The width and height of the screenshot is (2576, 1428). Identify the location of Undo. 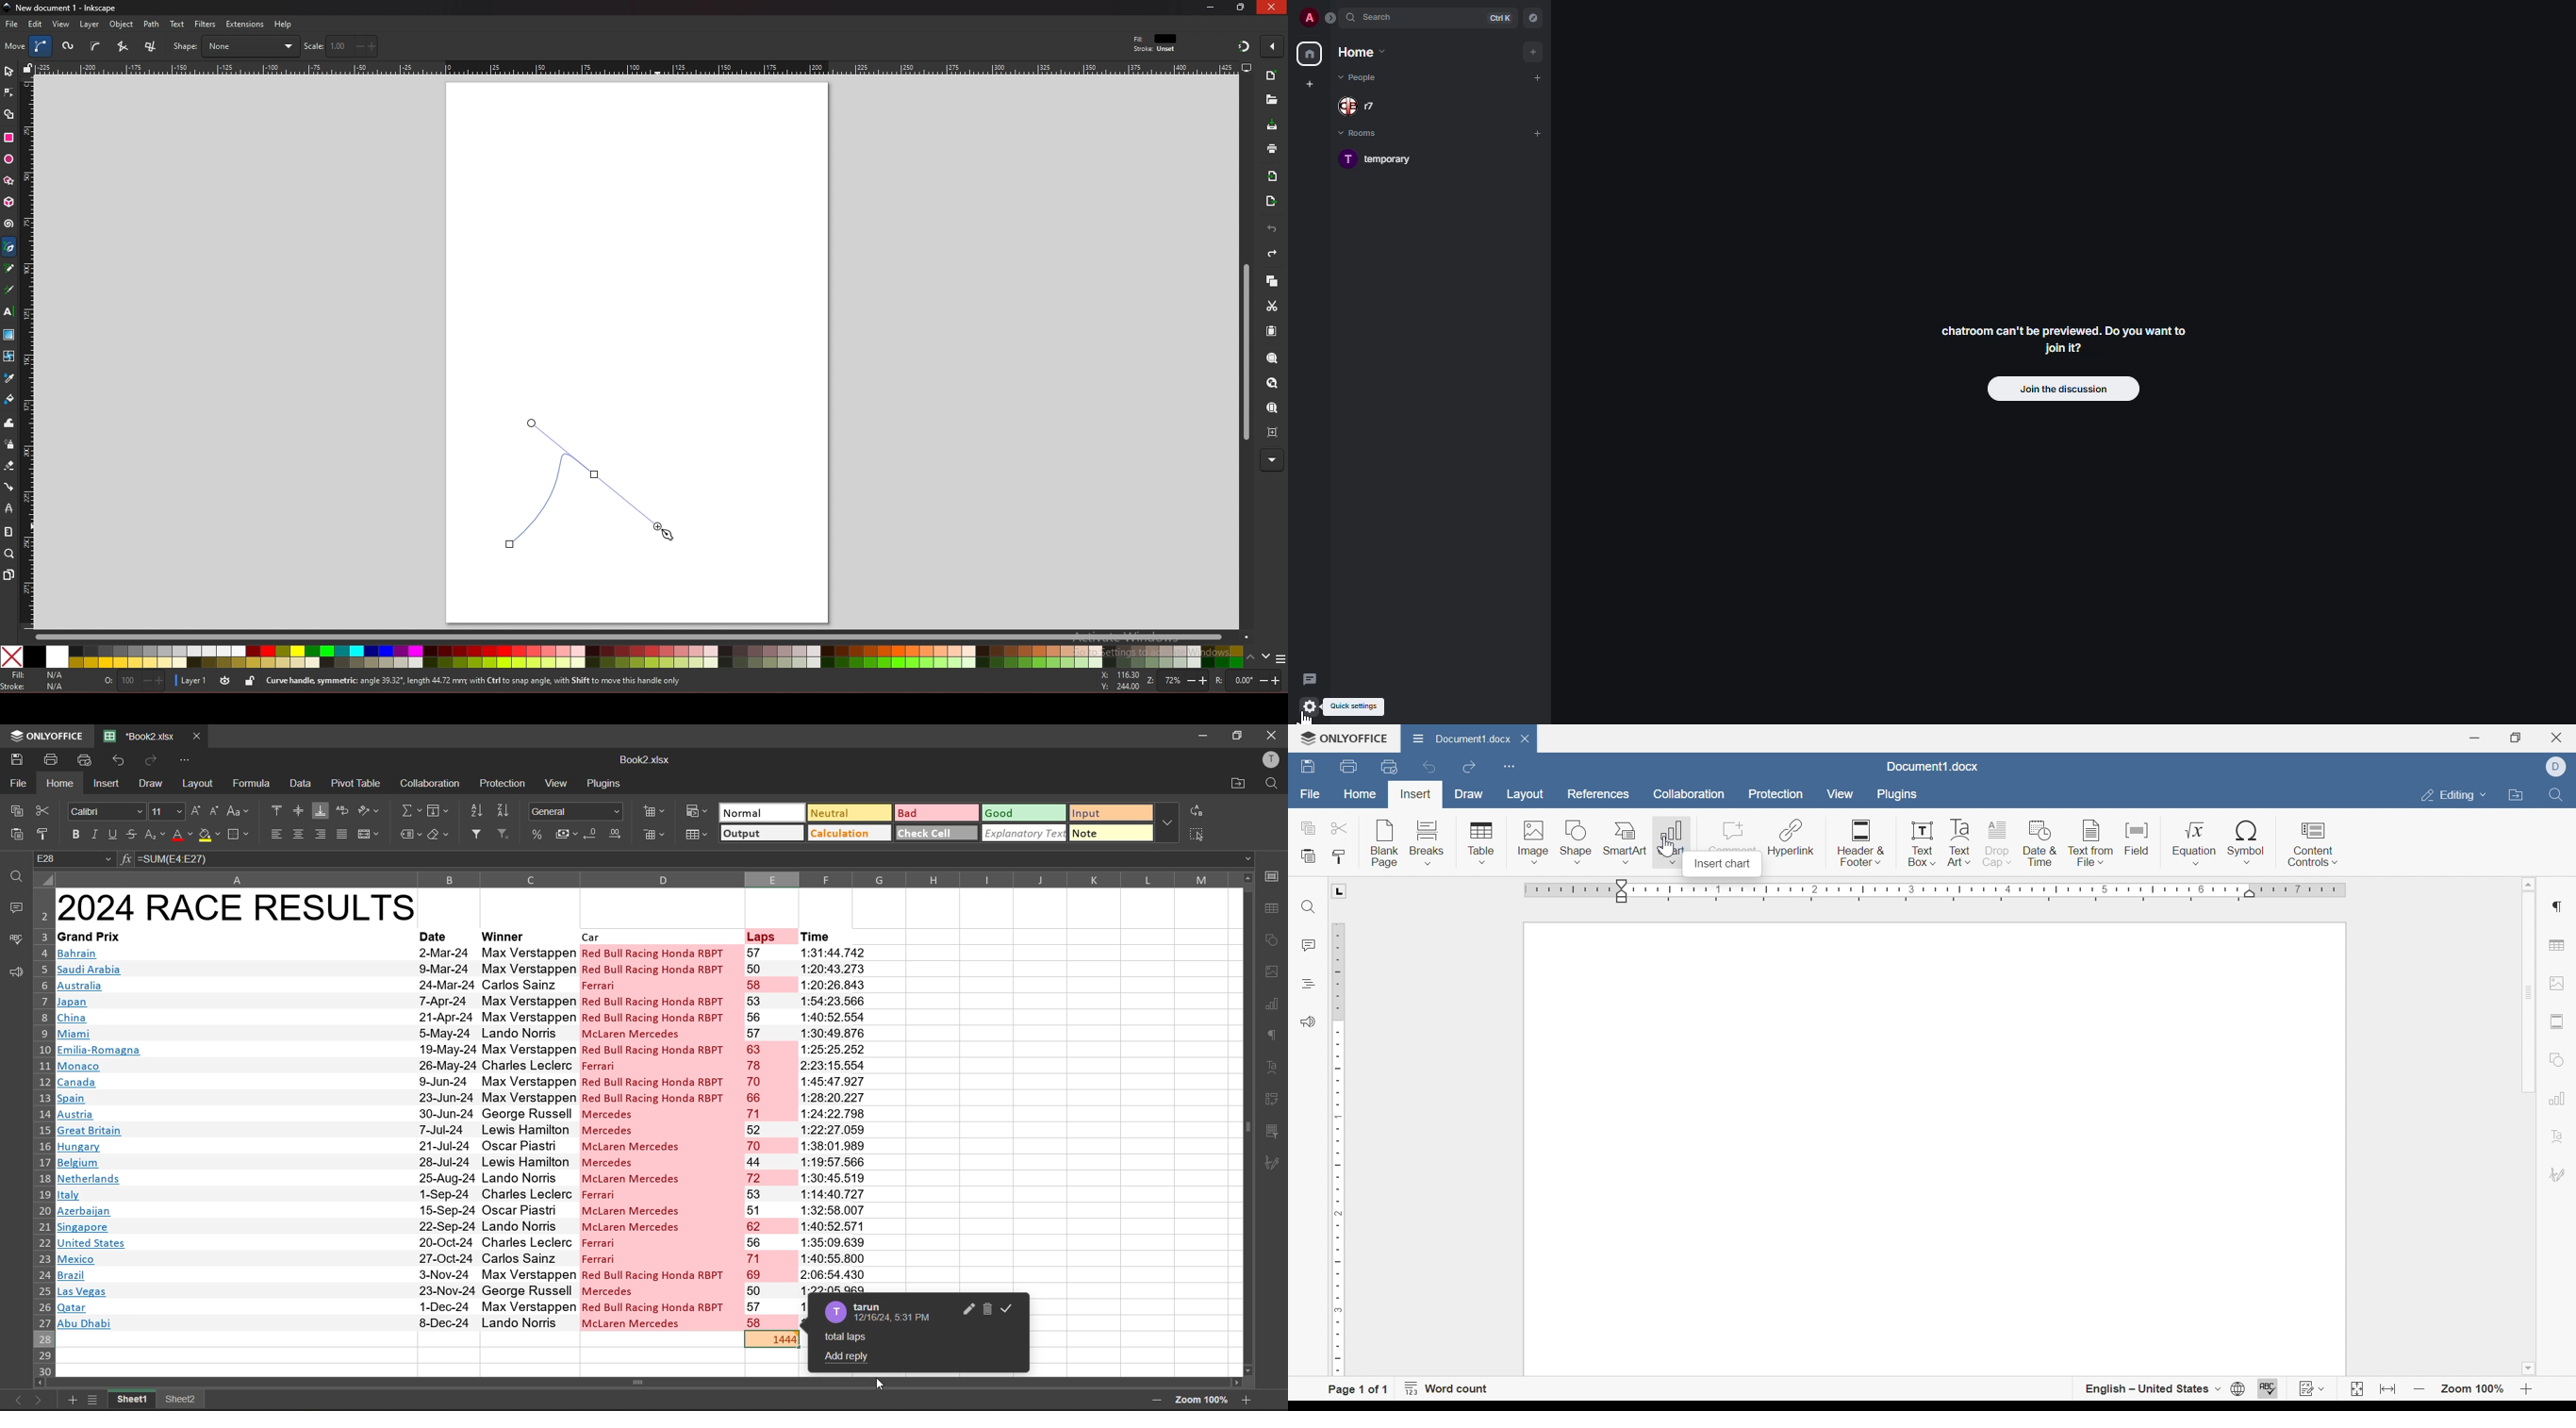
(1428, 767).